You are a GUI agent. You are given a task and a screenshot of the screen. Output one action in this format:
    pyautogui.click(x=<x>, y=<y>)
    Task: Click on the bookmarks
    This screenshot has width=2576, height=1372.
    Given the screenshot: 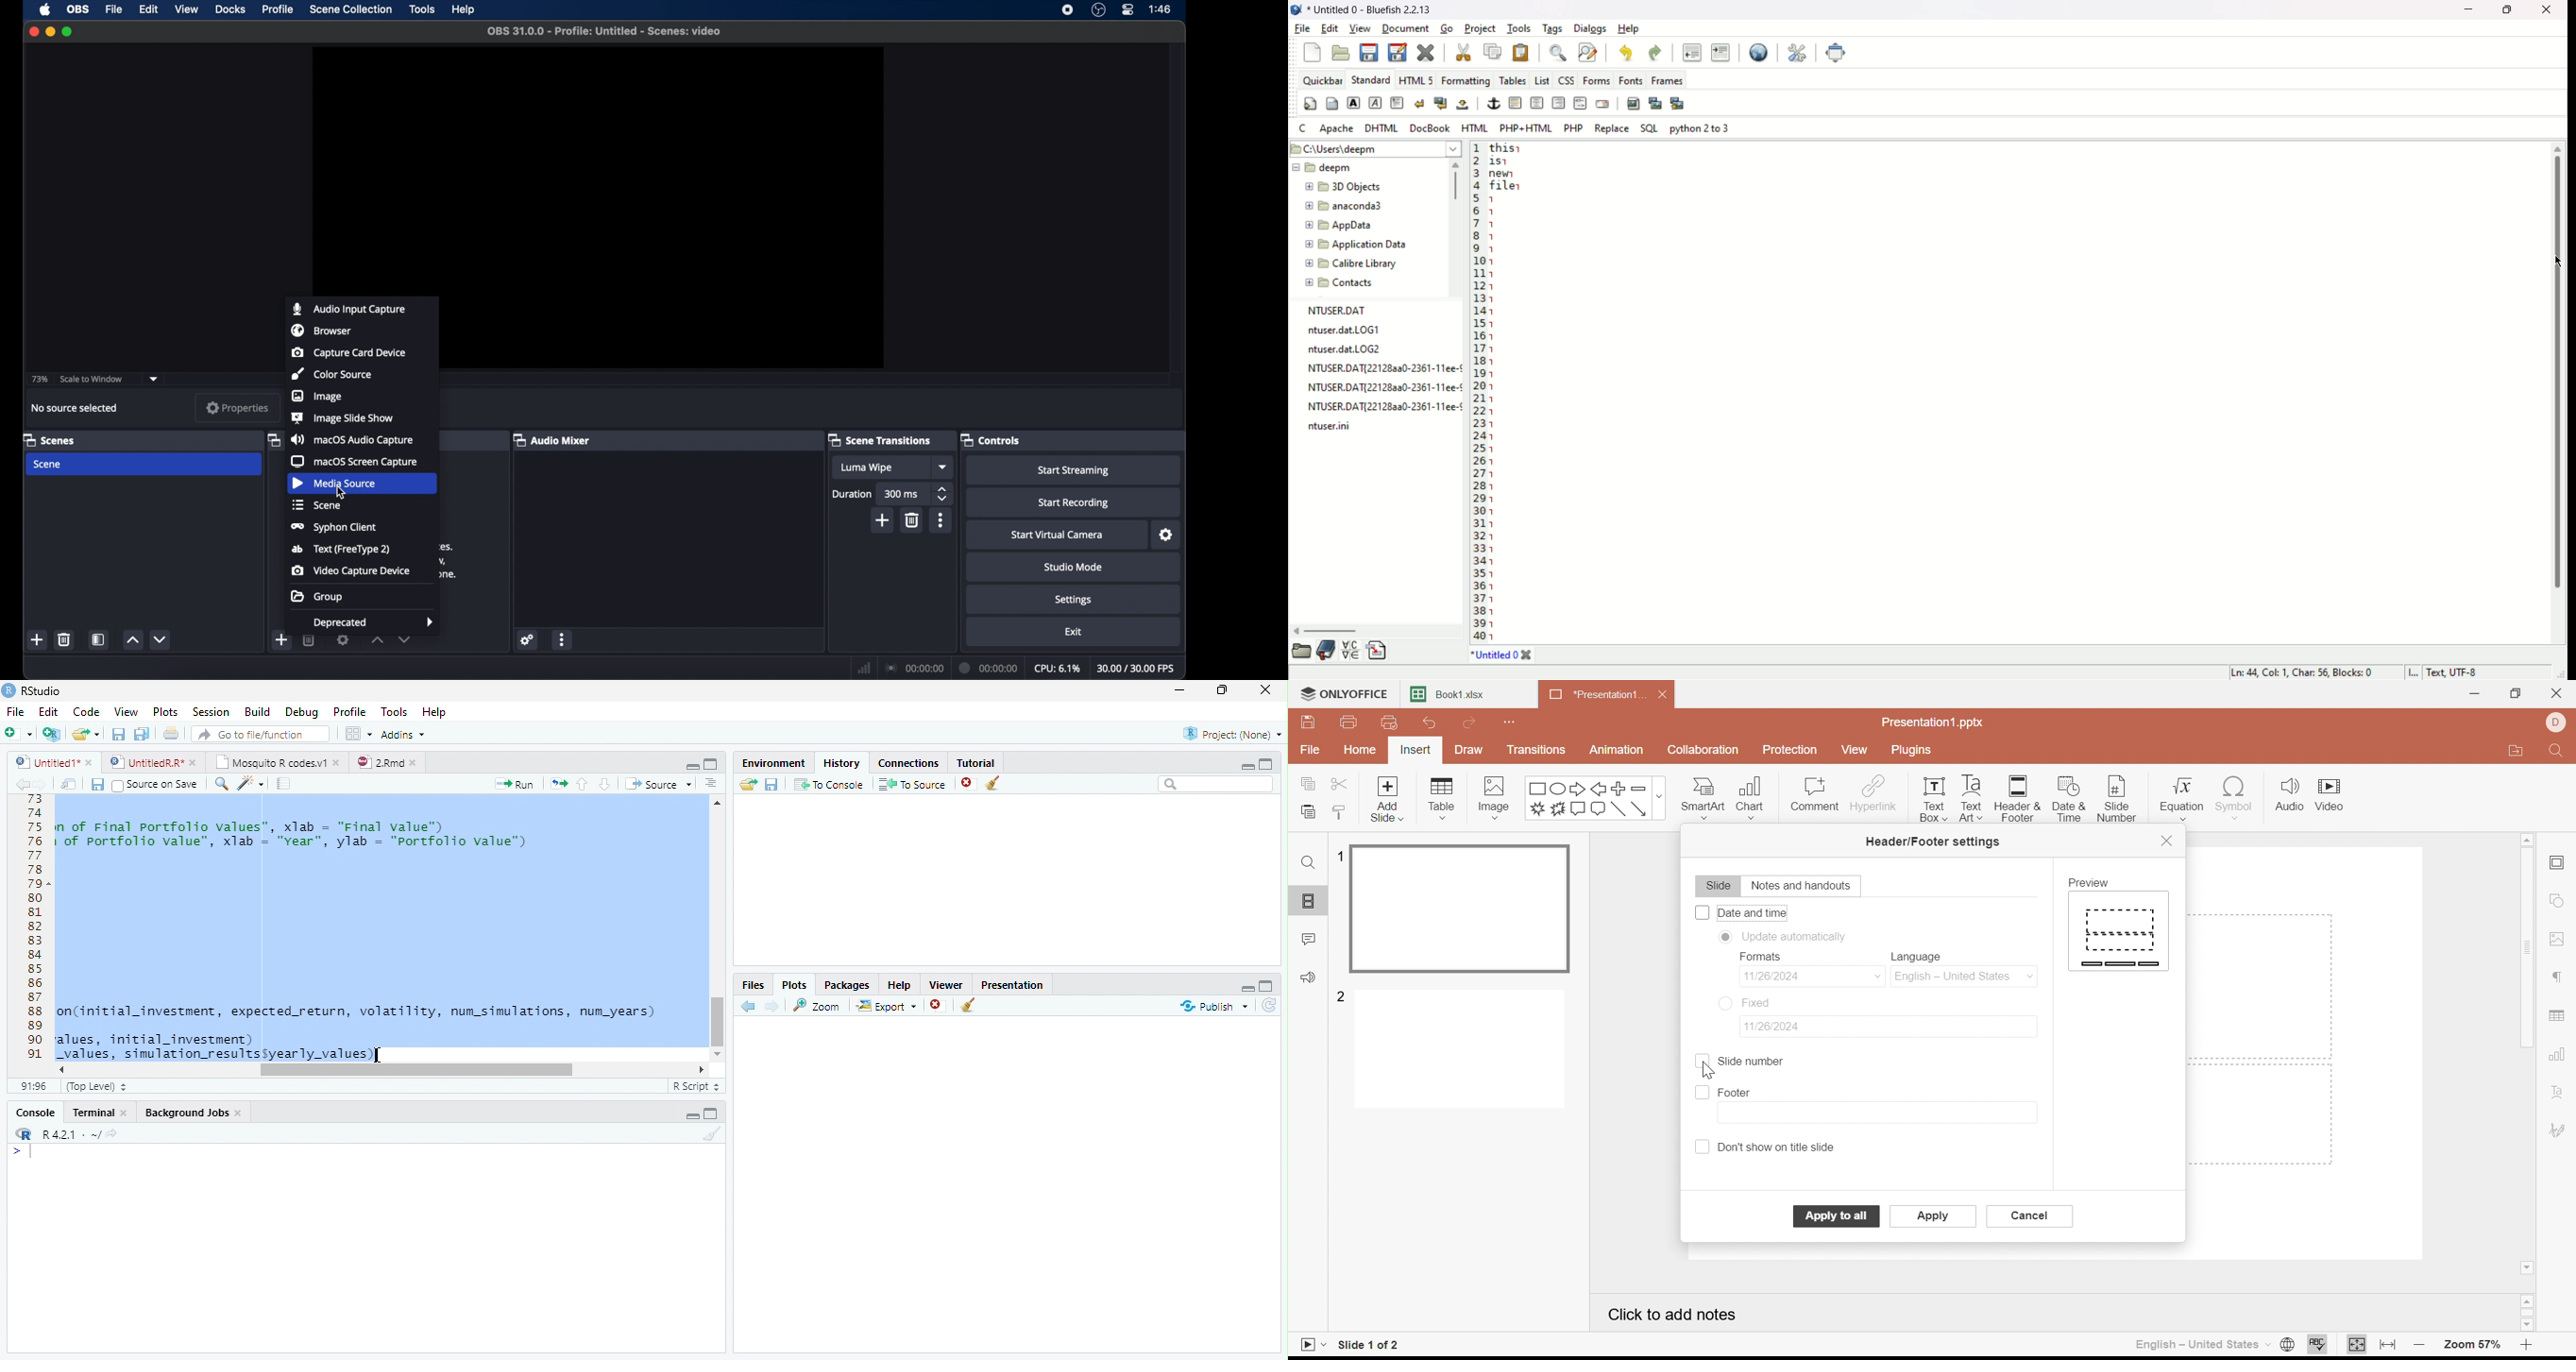 What is the action you would take?
    pyautogui.click(x=1327, y=649)
    